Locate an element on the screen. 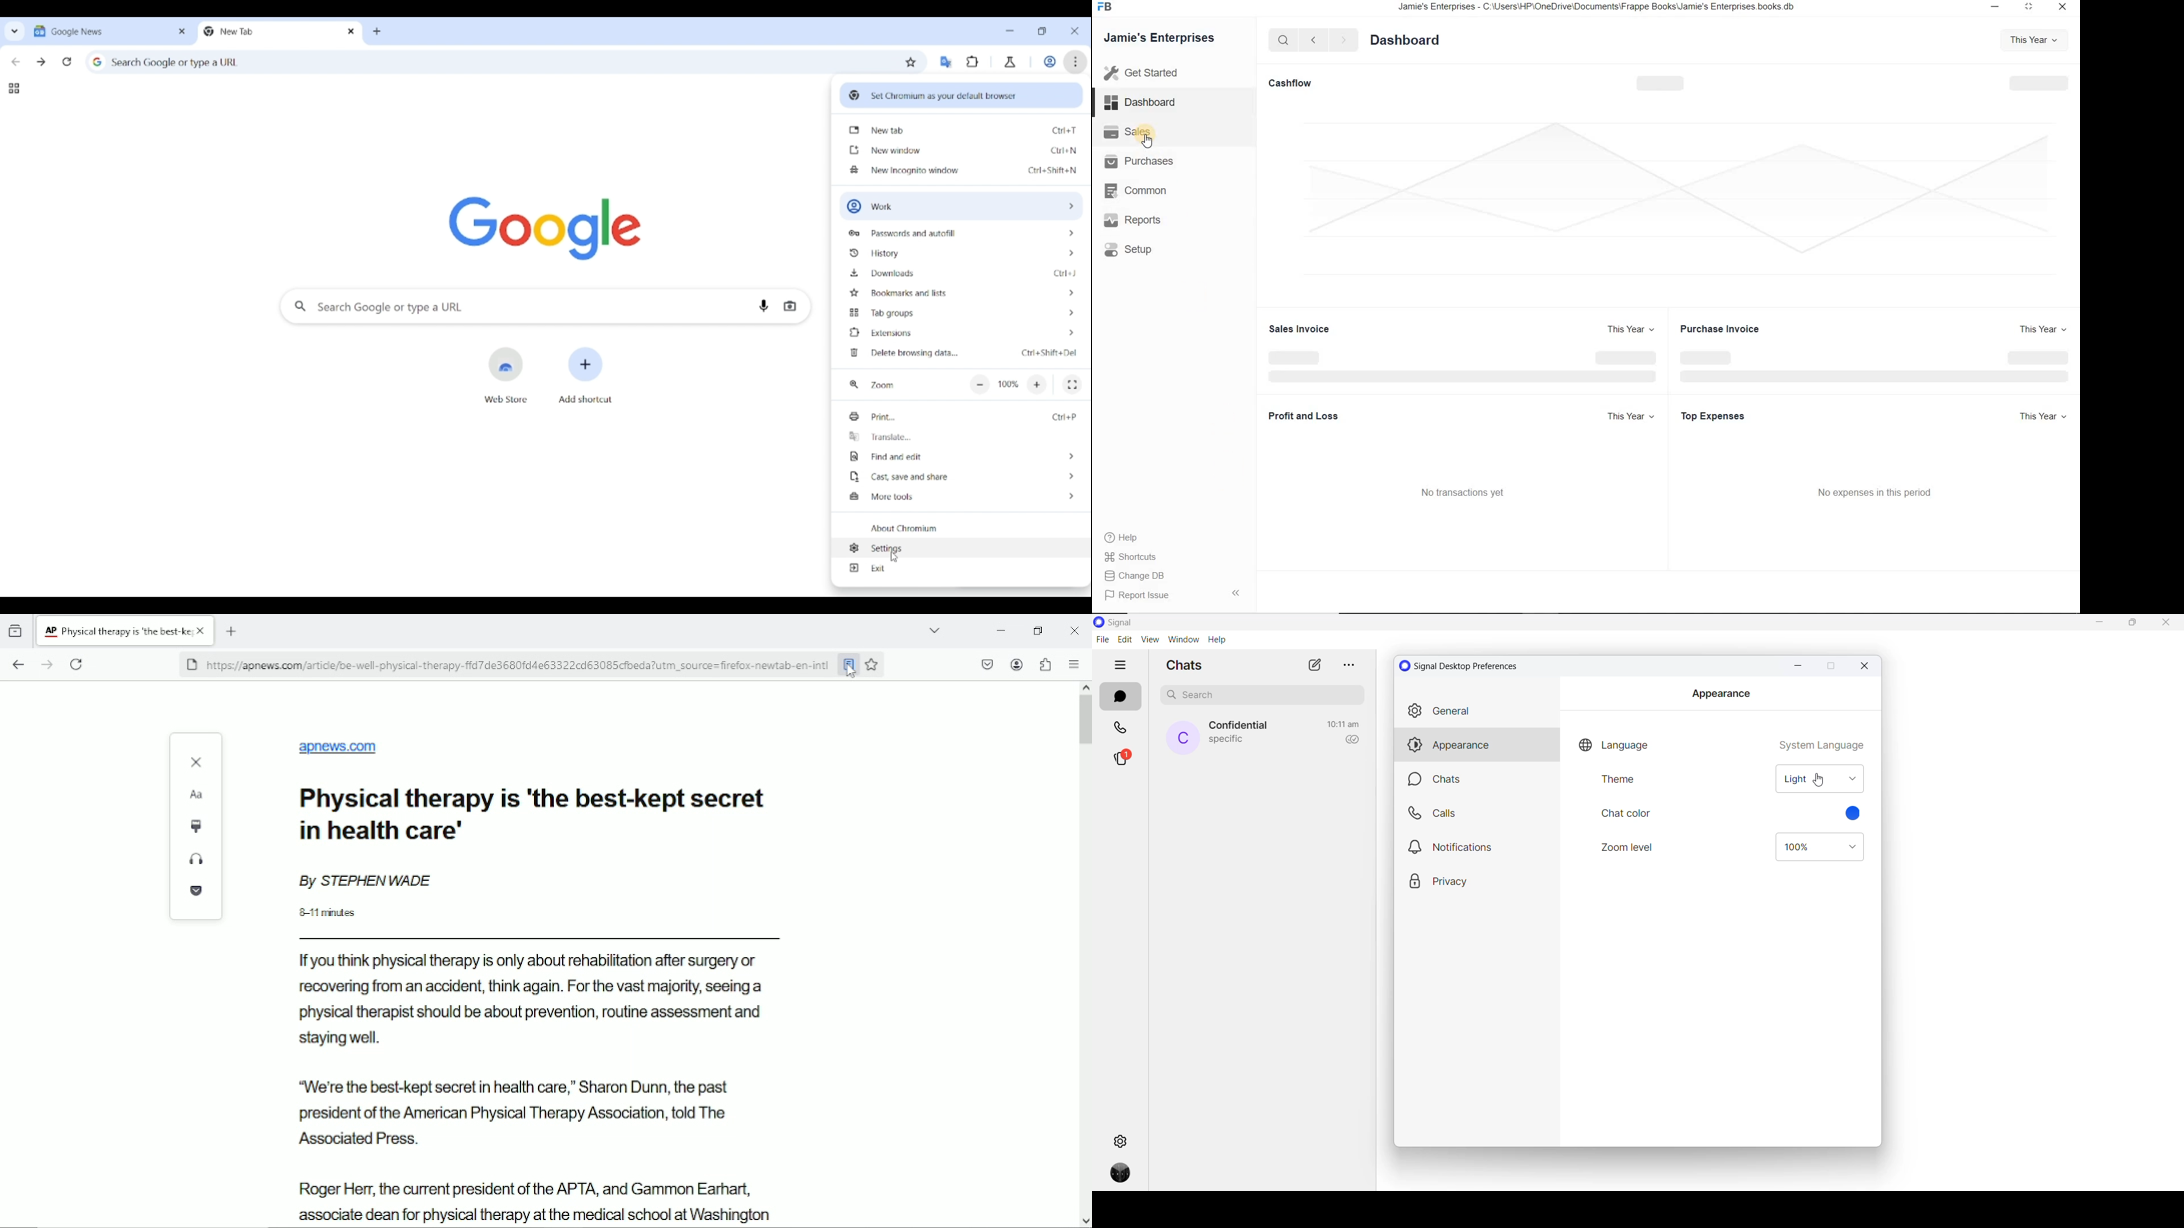 The image size is (2184, 1232). Work options is located at coordinates (960, 206).